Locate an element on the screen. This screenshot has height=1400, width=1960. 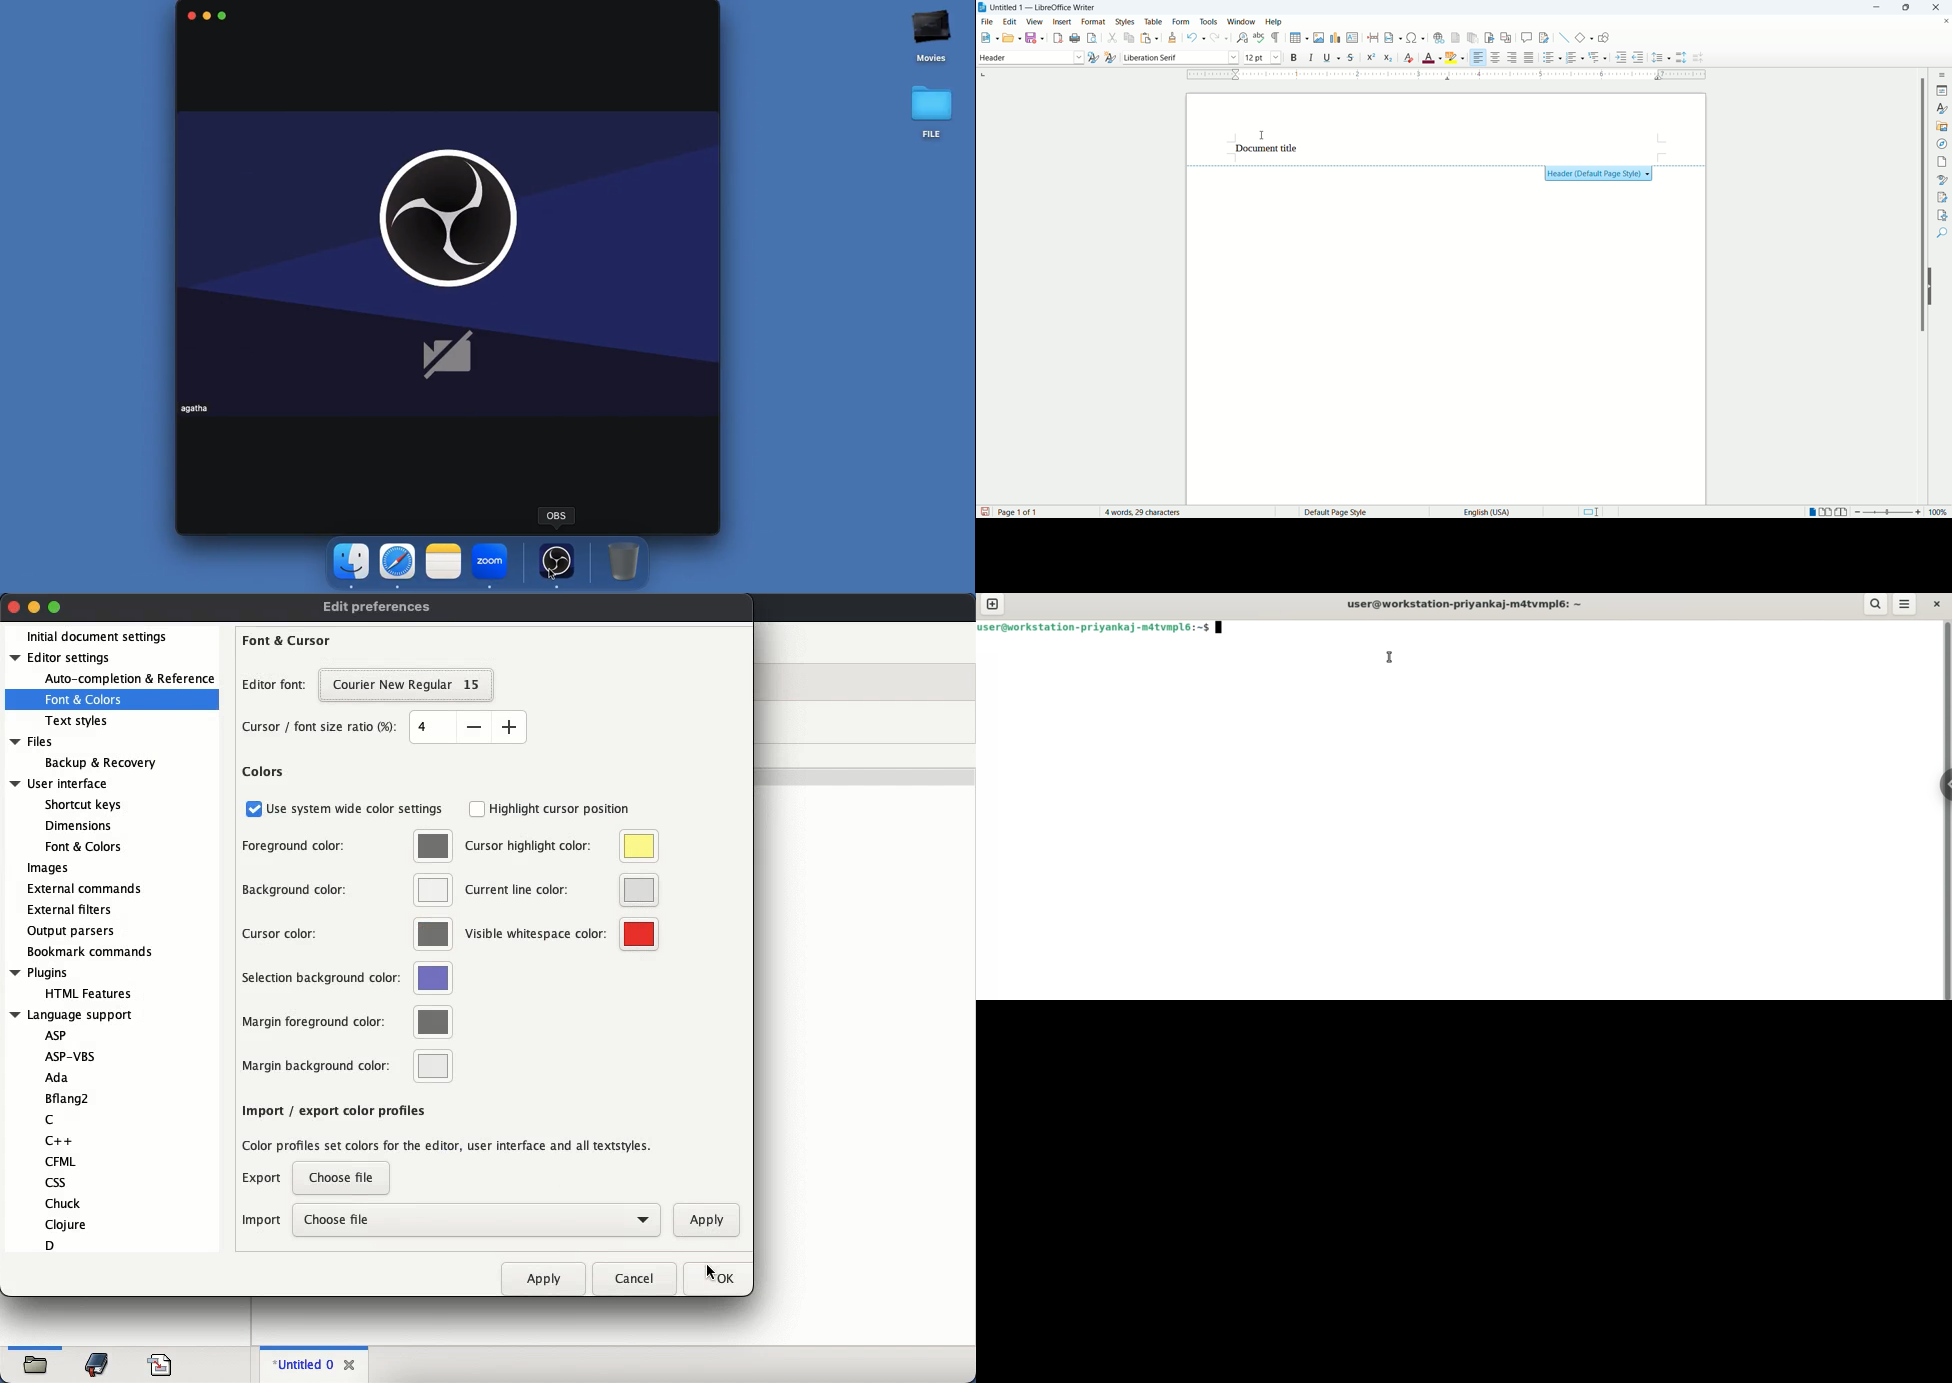
vertical scroll bar is located at coordinates (1919, 287).